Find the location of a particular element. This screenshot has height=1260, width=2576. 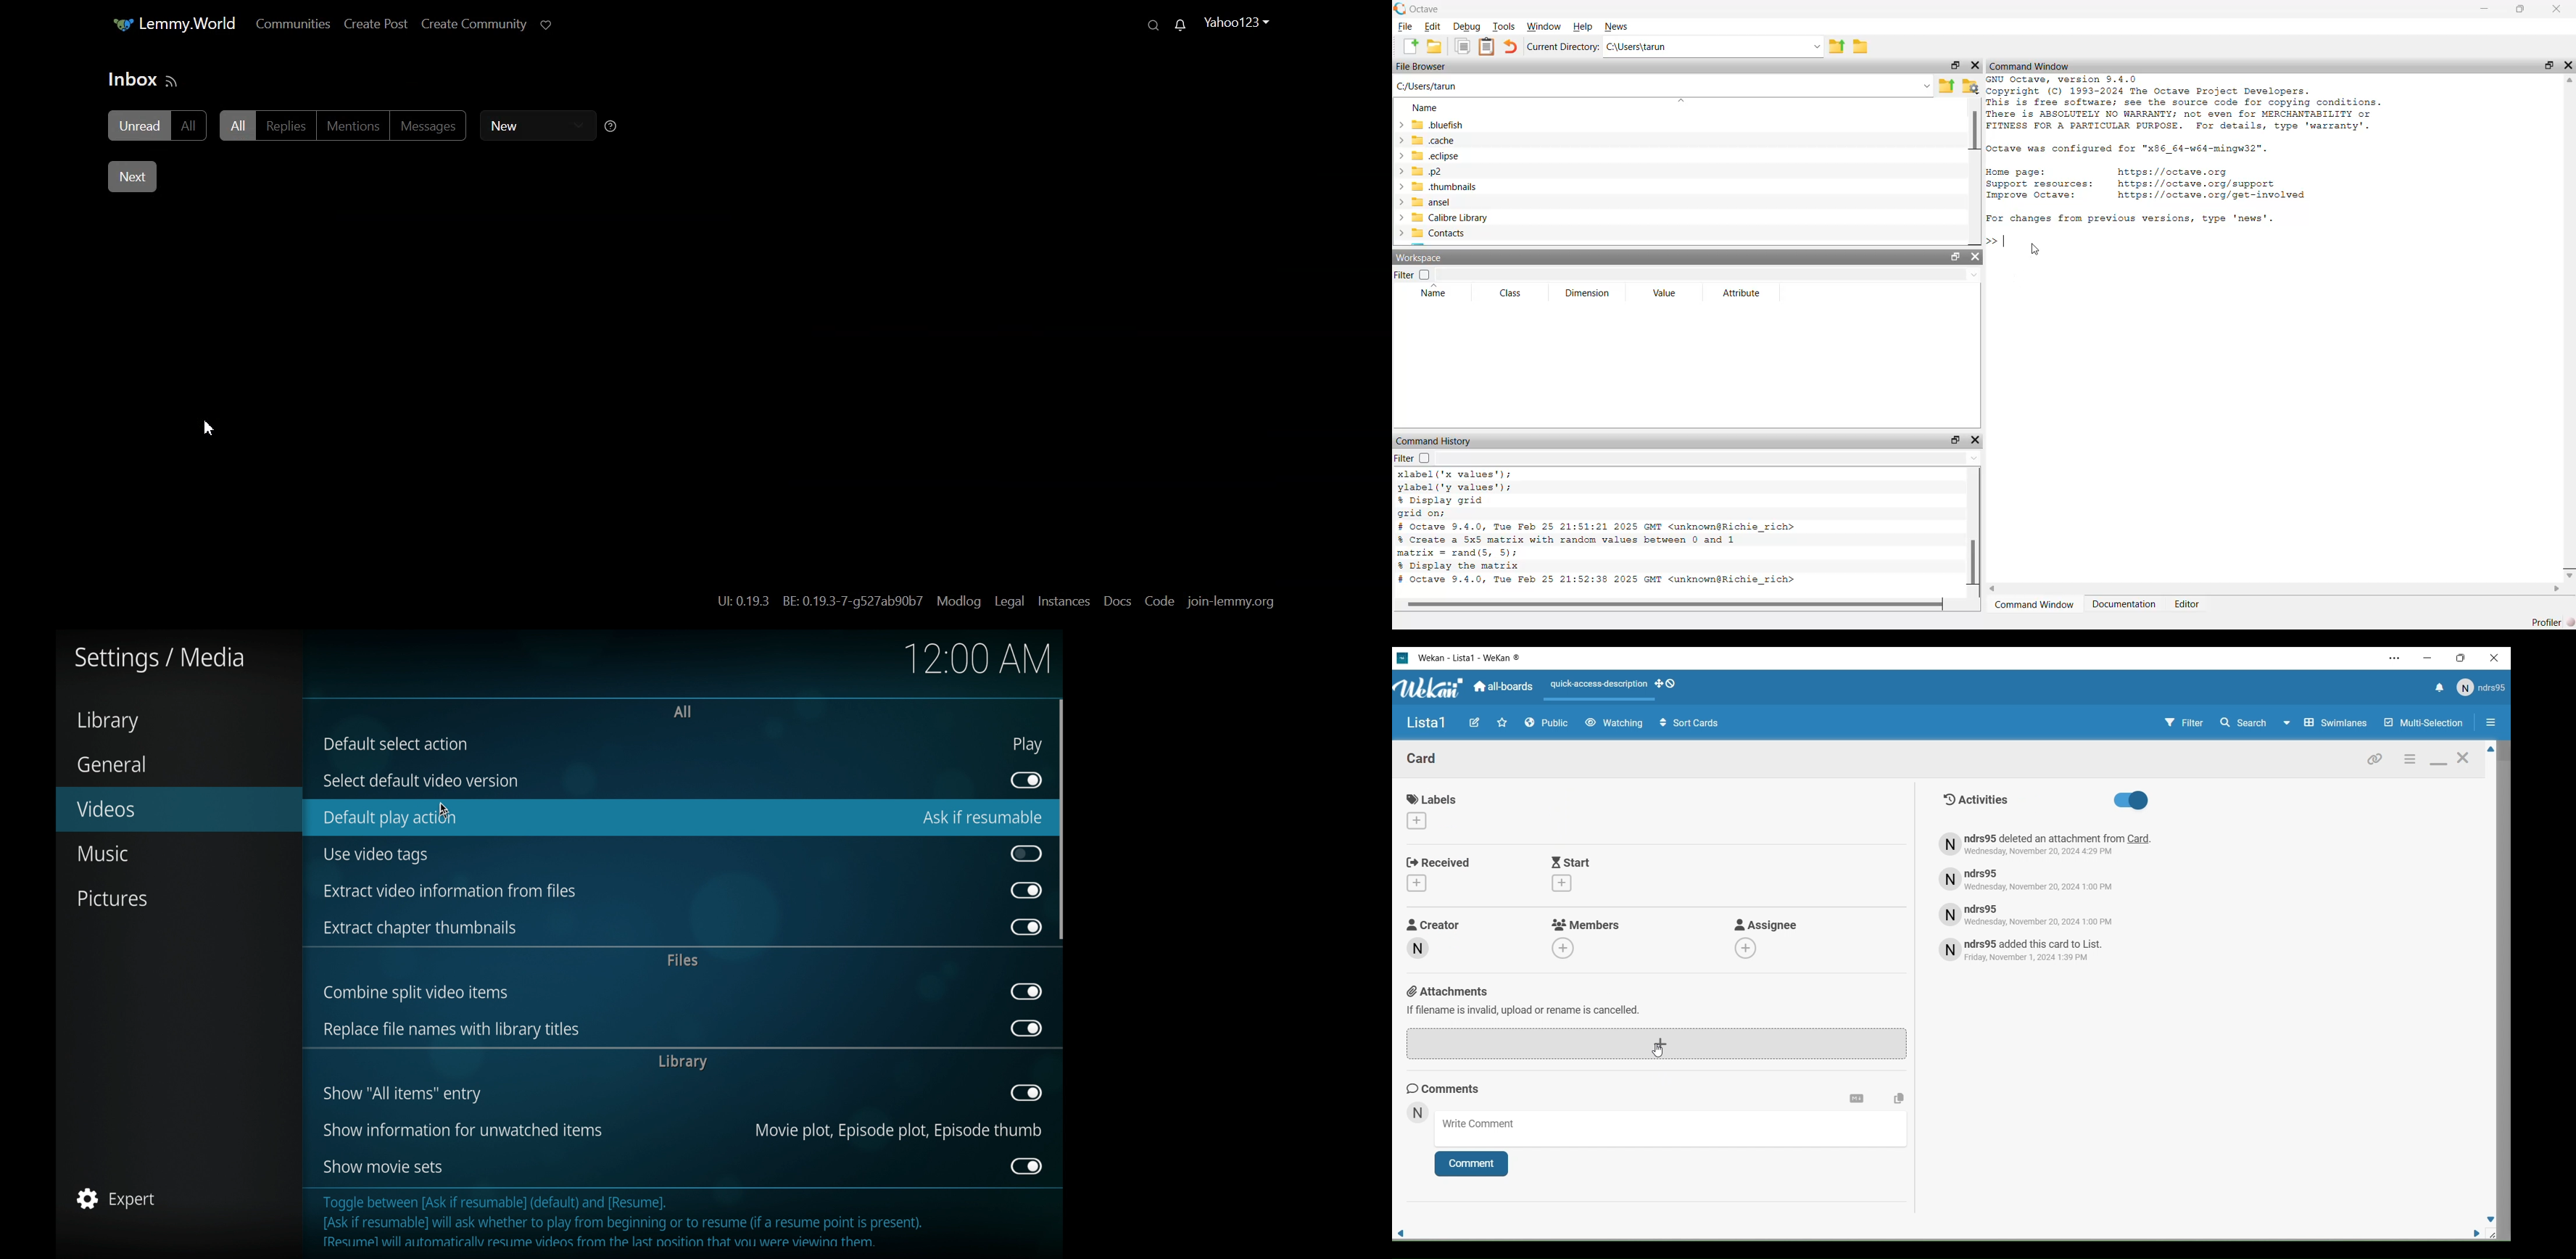

close is located at coordinates (2561, 9).